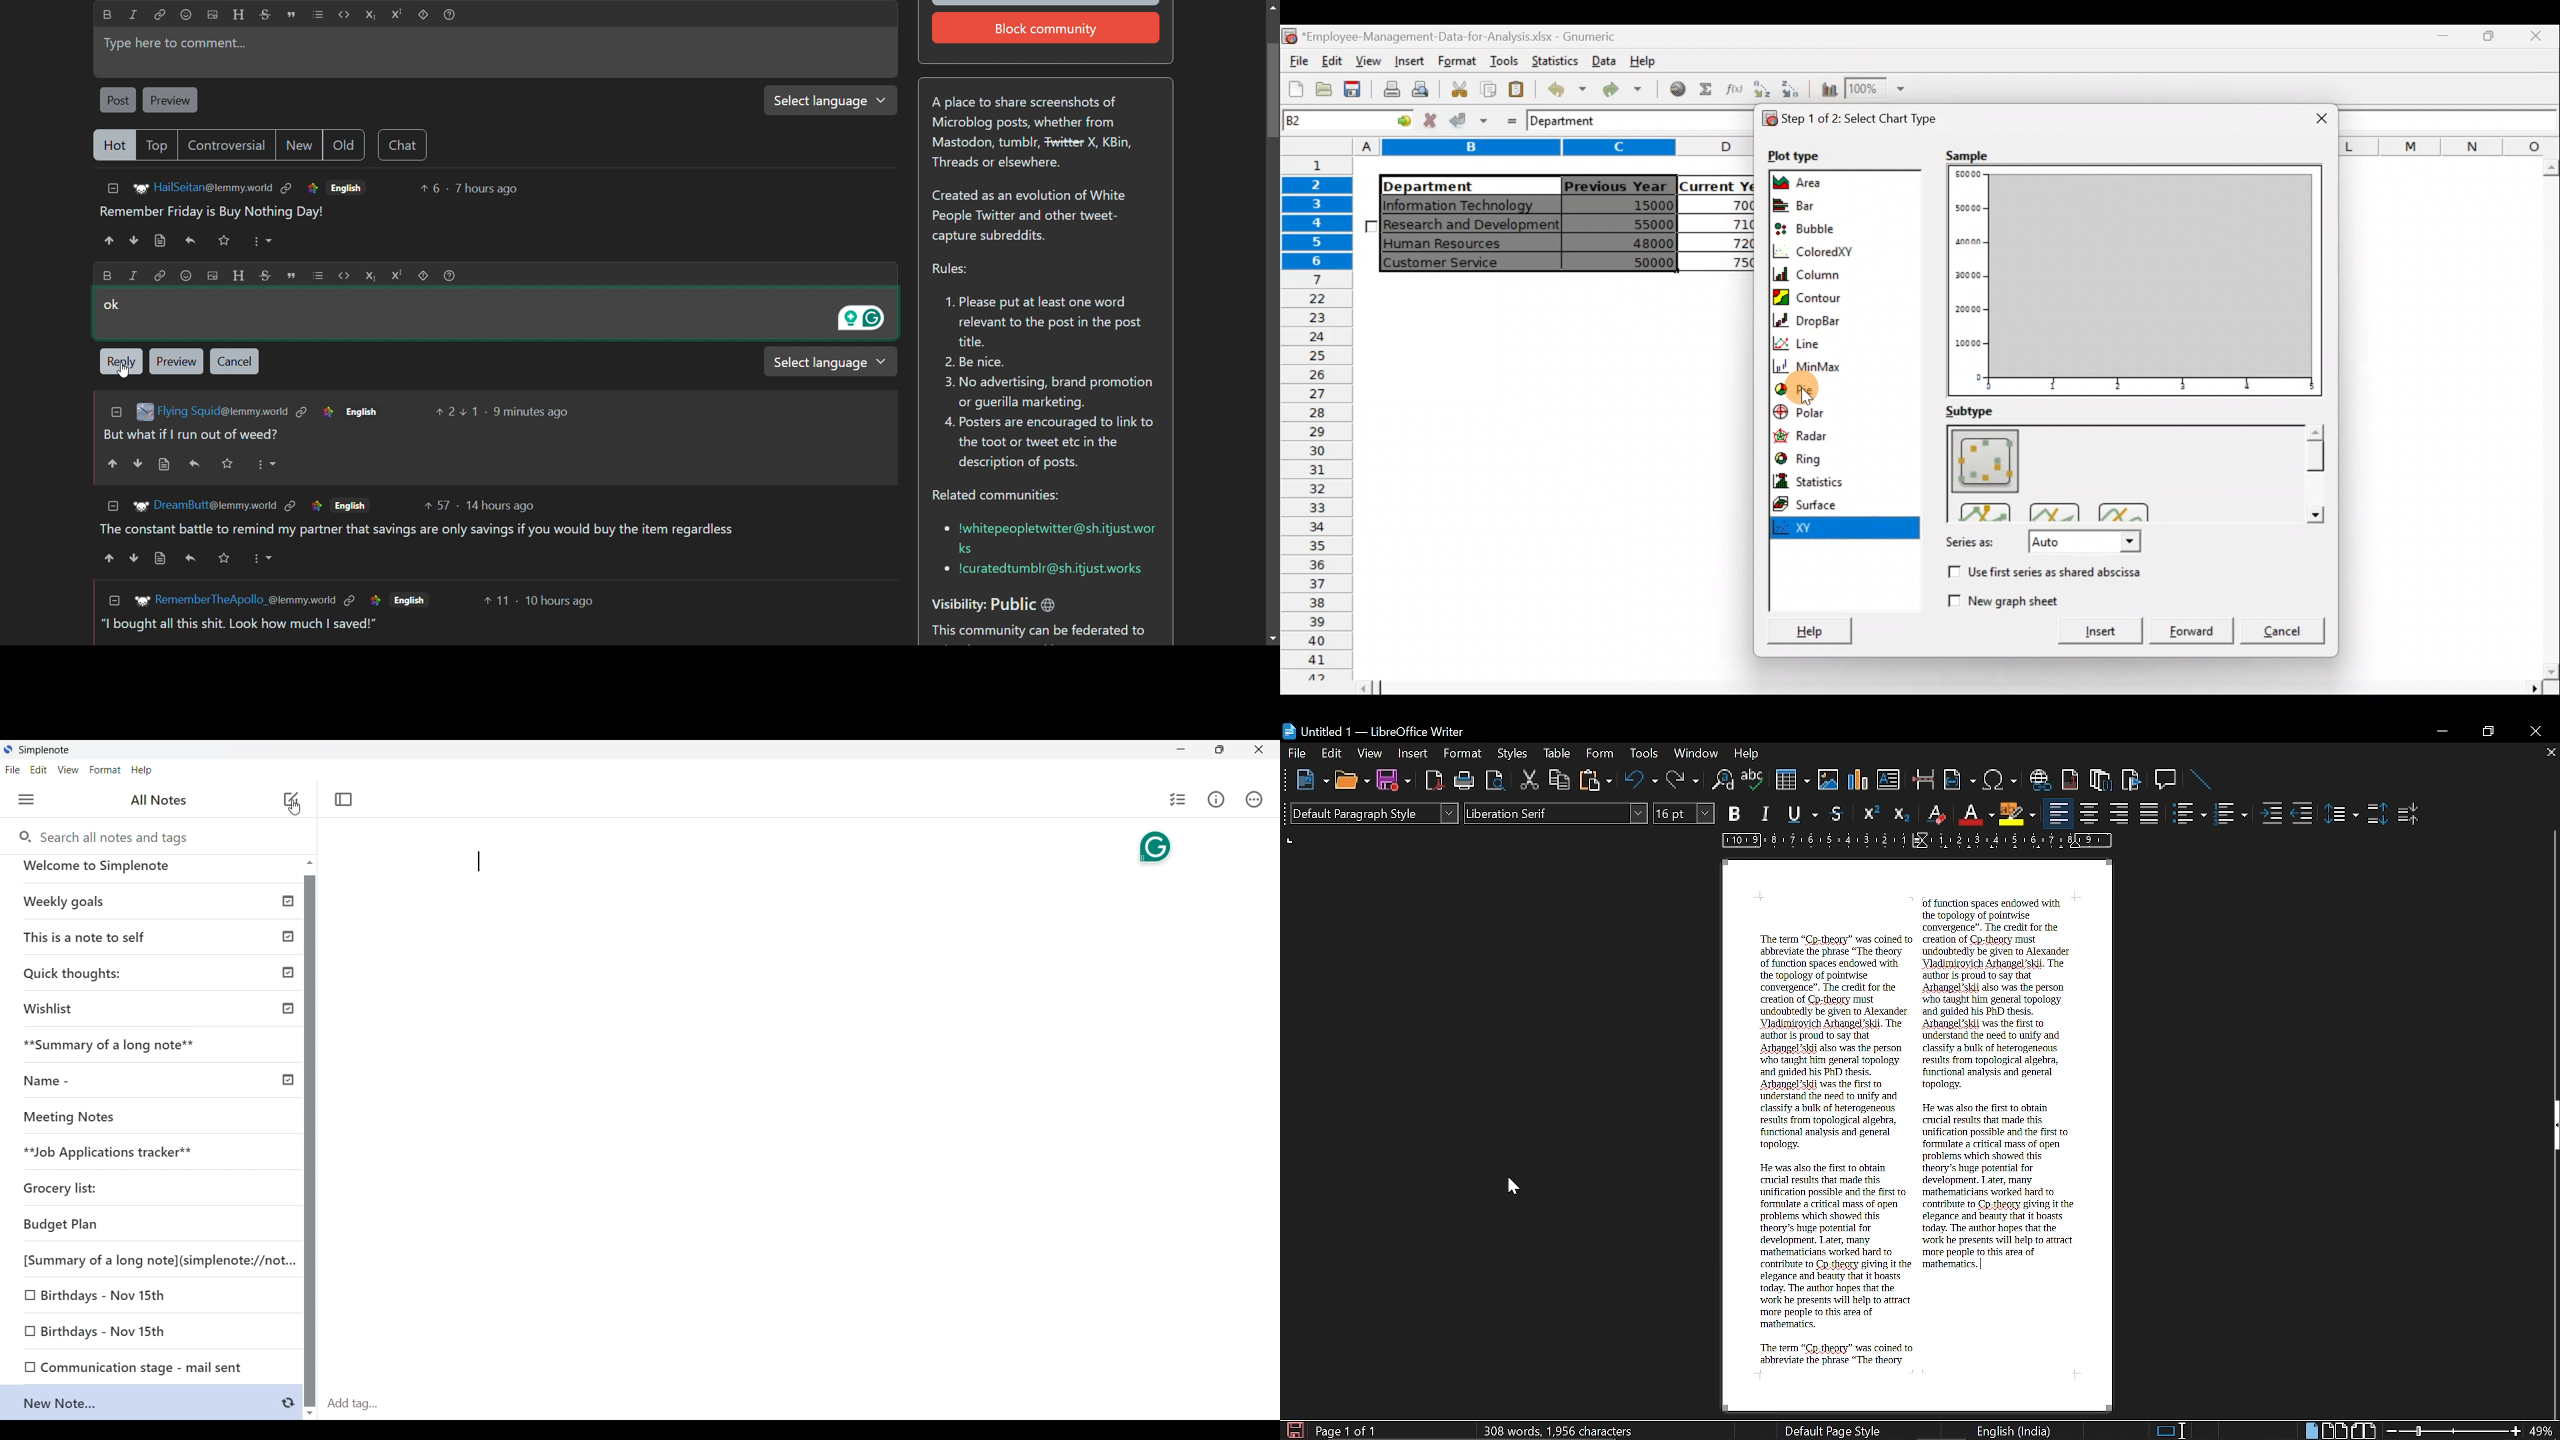  Describe the element at coordinates (2018, 814) in the screenshot. I see `Highlights` at that location.